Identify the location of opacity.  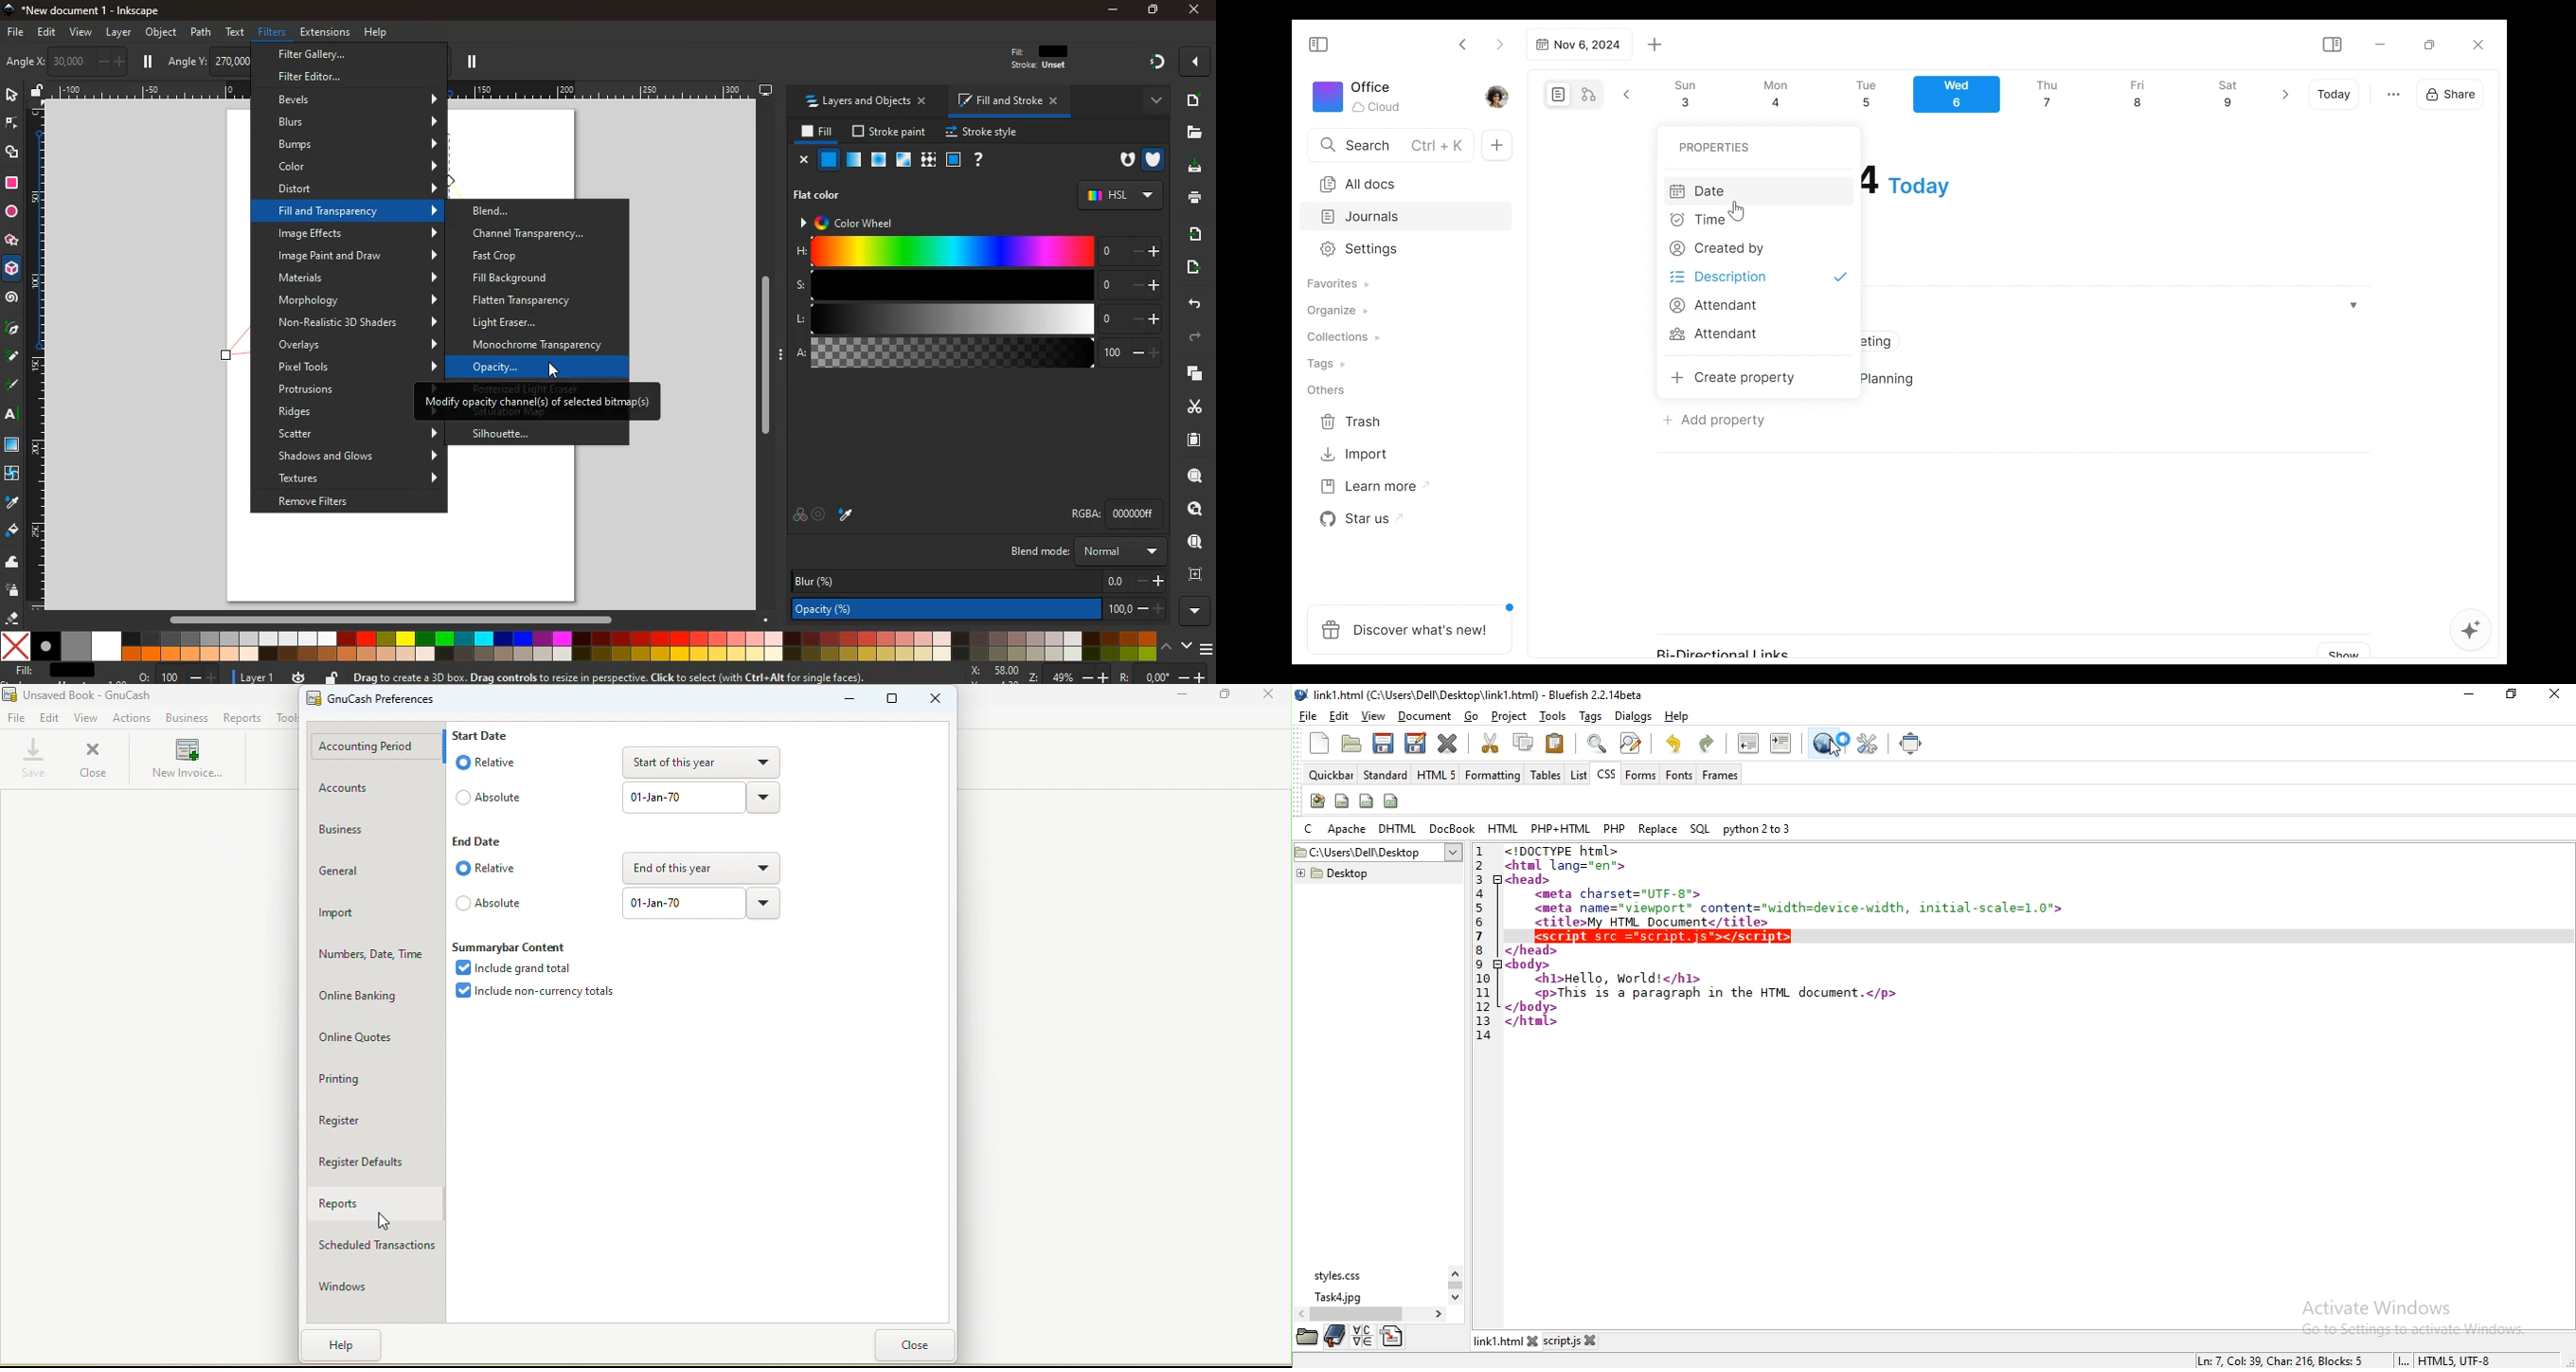
(975, 609).